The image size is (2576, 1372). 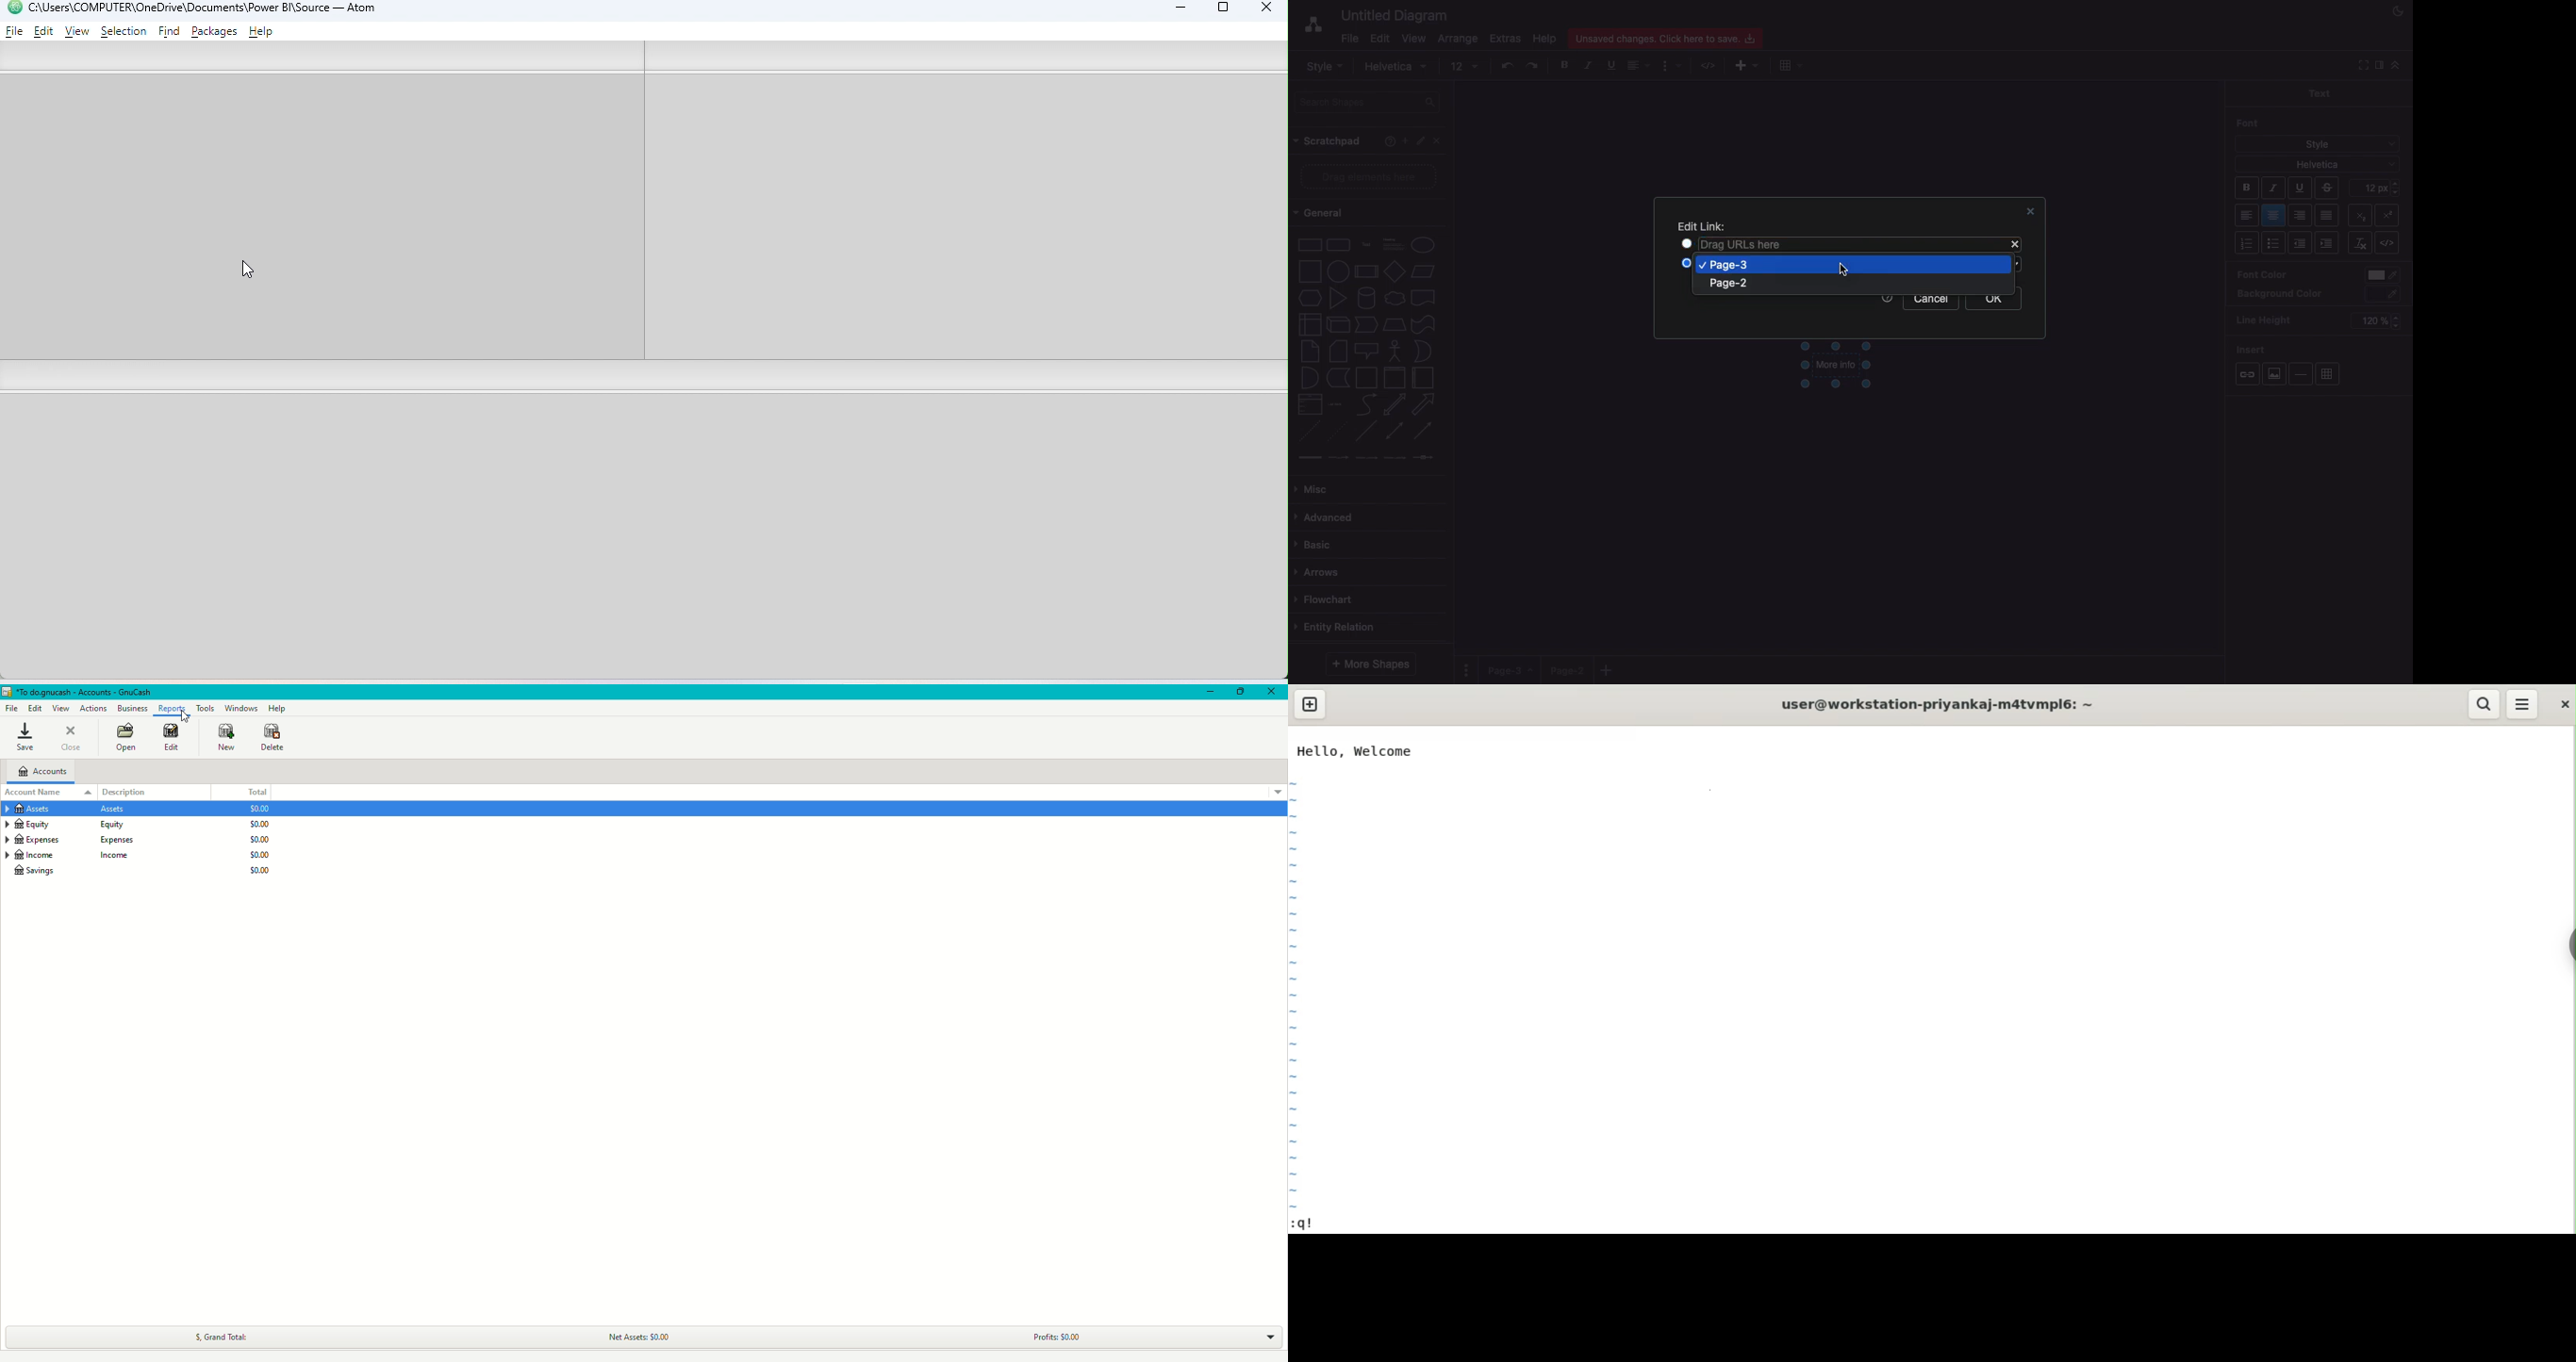 What do you see at coordinates (2262, 273) in the screenshot?
I see `Font color` at bounding box center [2262, 273].